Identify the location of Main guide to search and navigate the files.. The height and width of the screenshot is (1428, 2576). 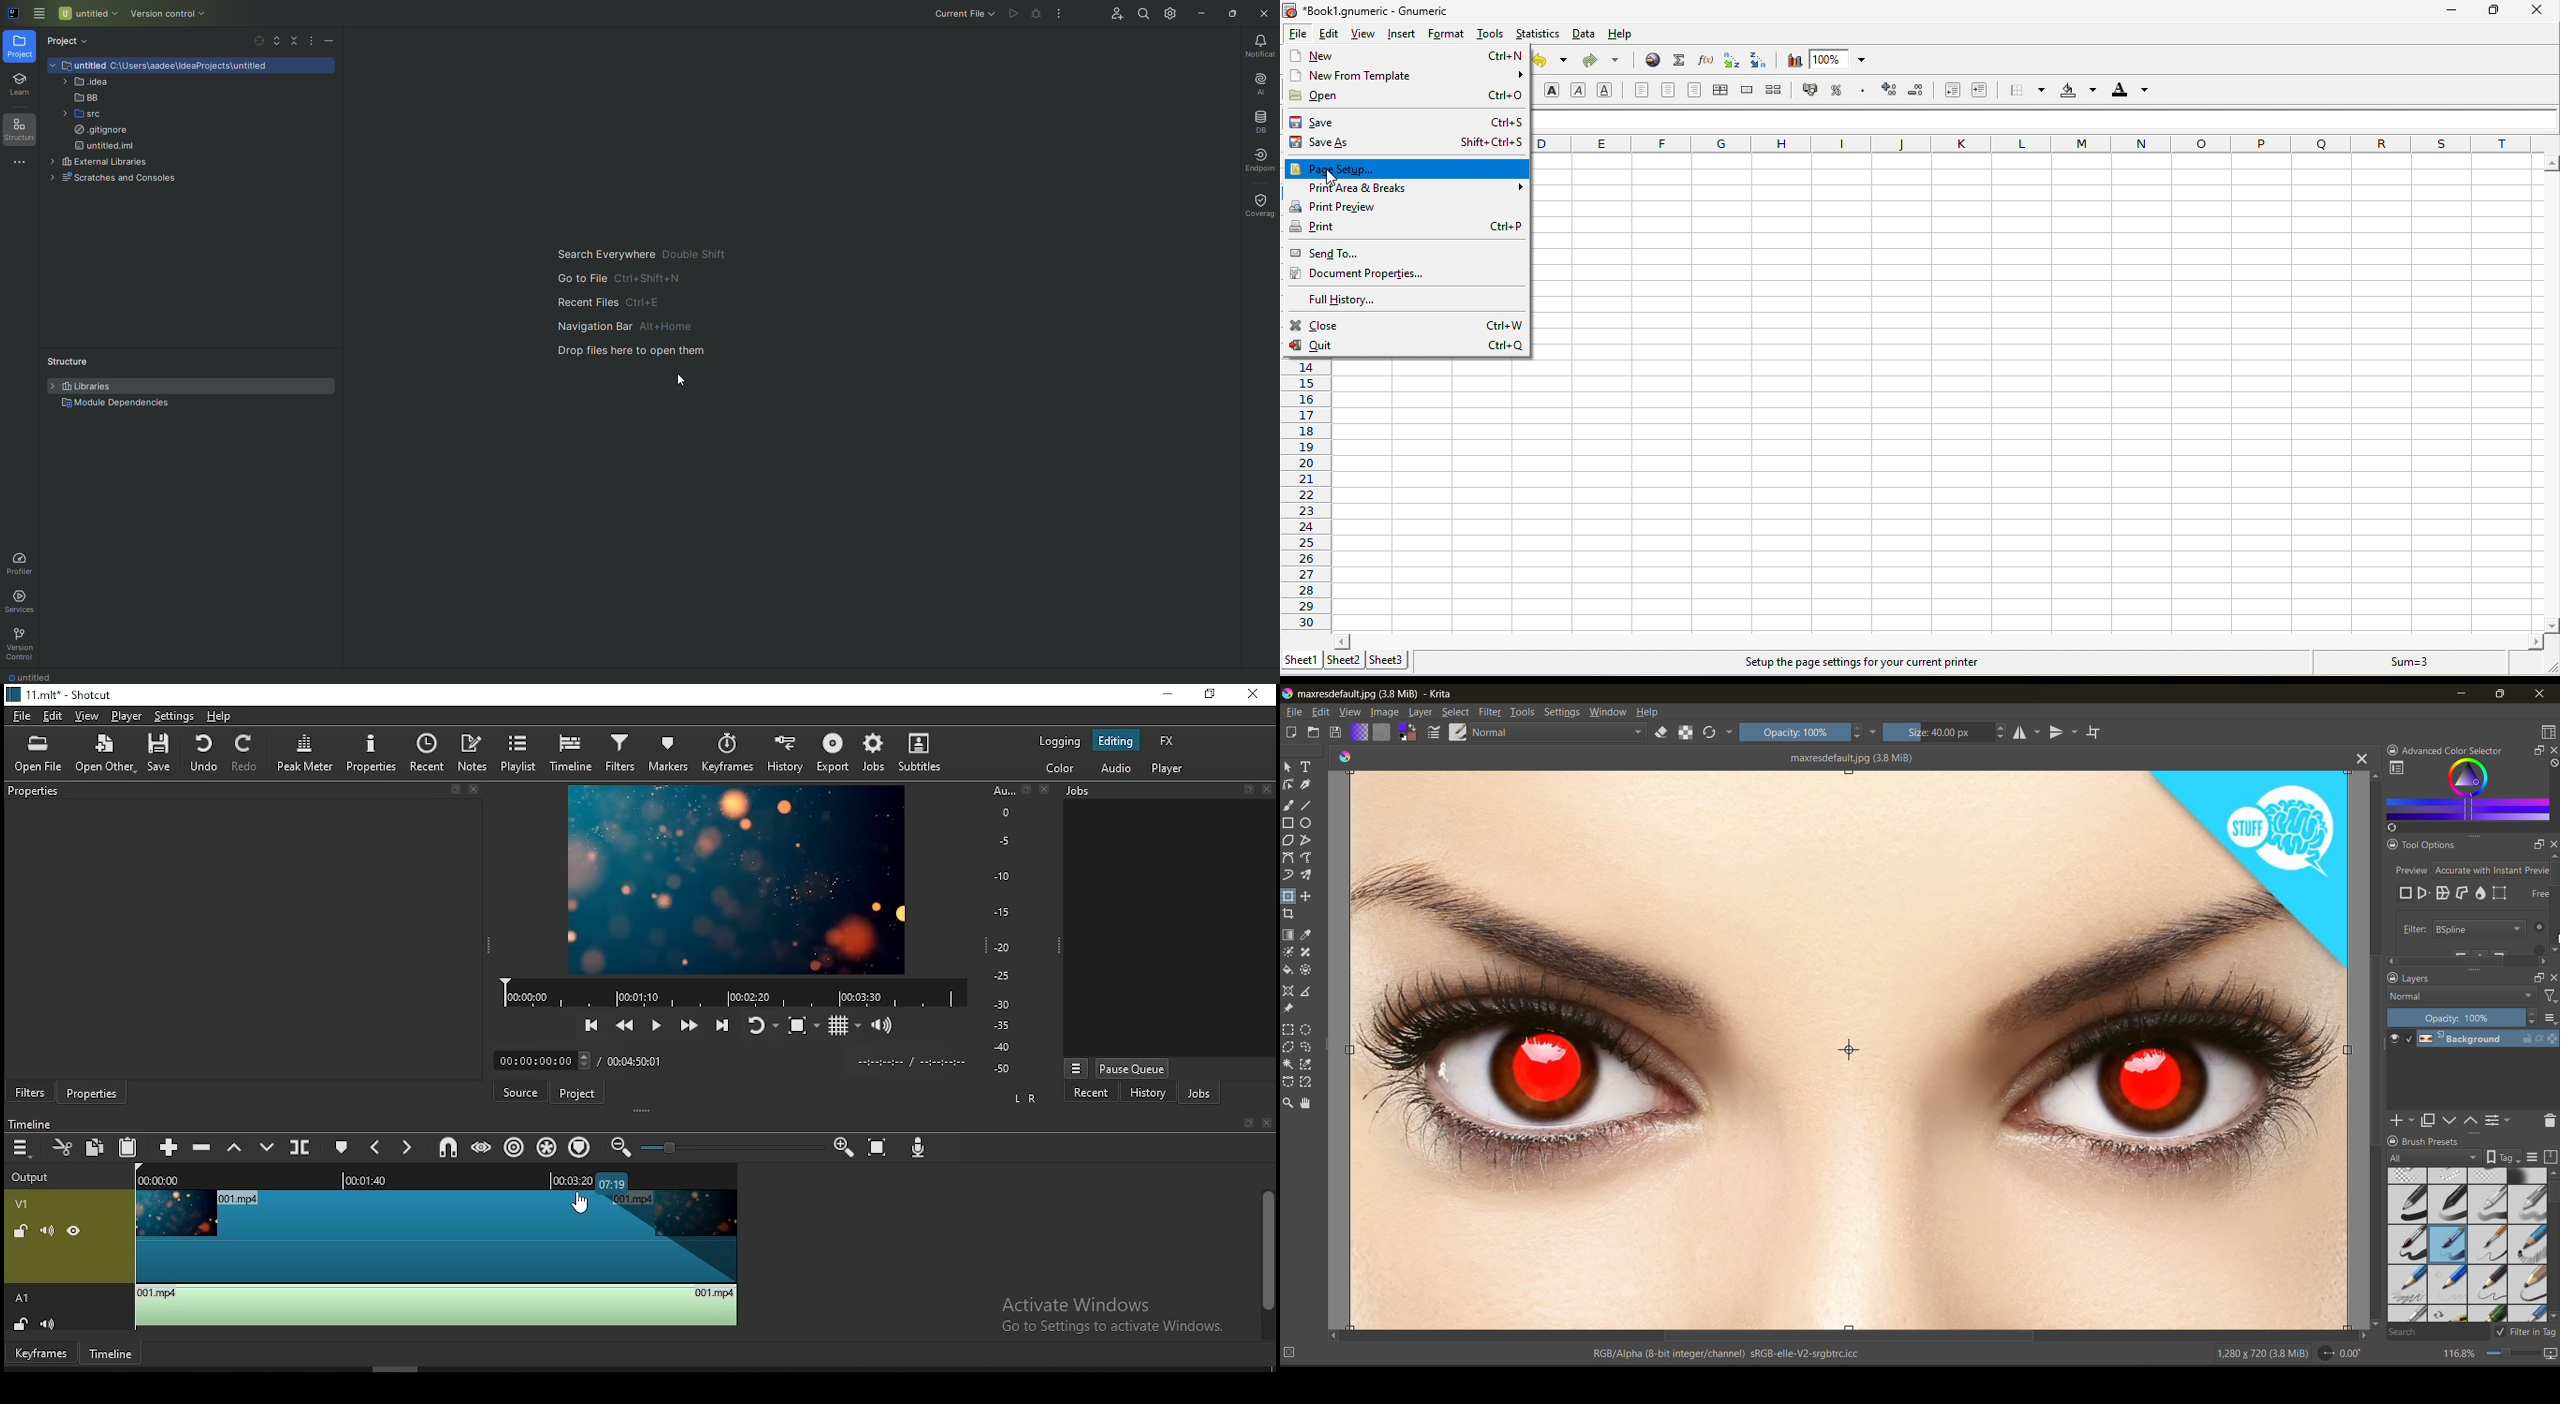
(631, 299).